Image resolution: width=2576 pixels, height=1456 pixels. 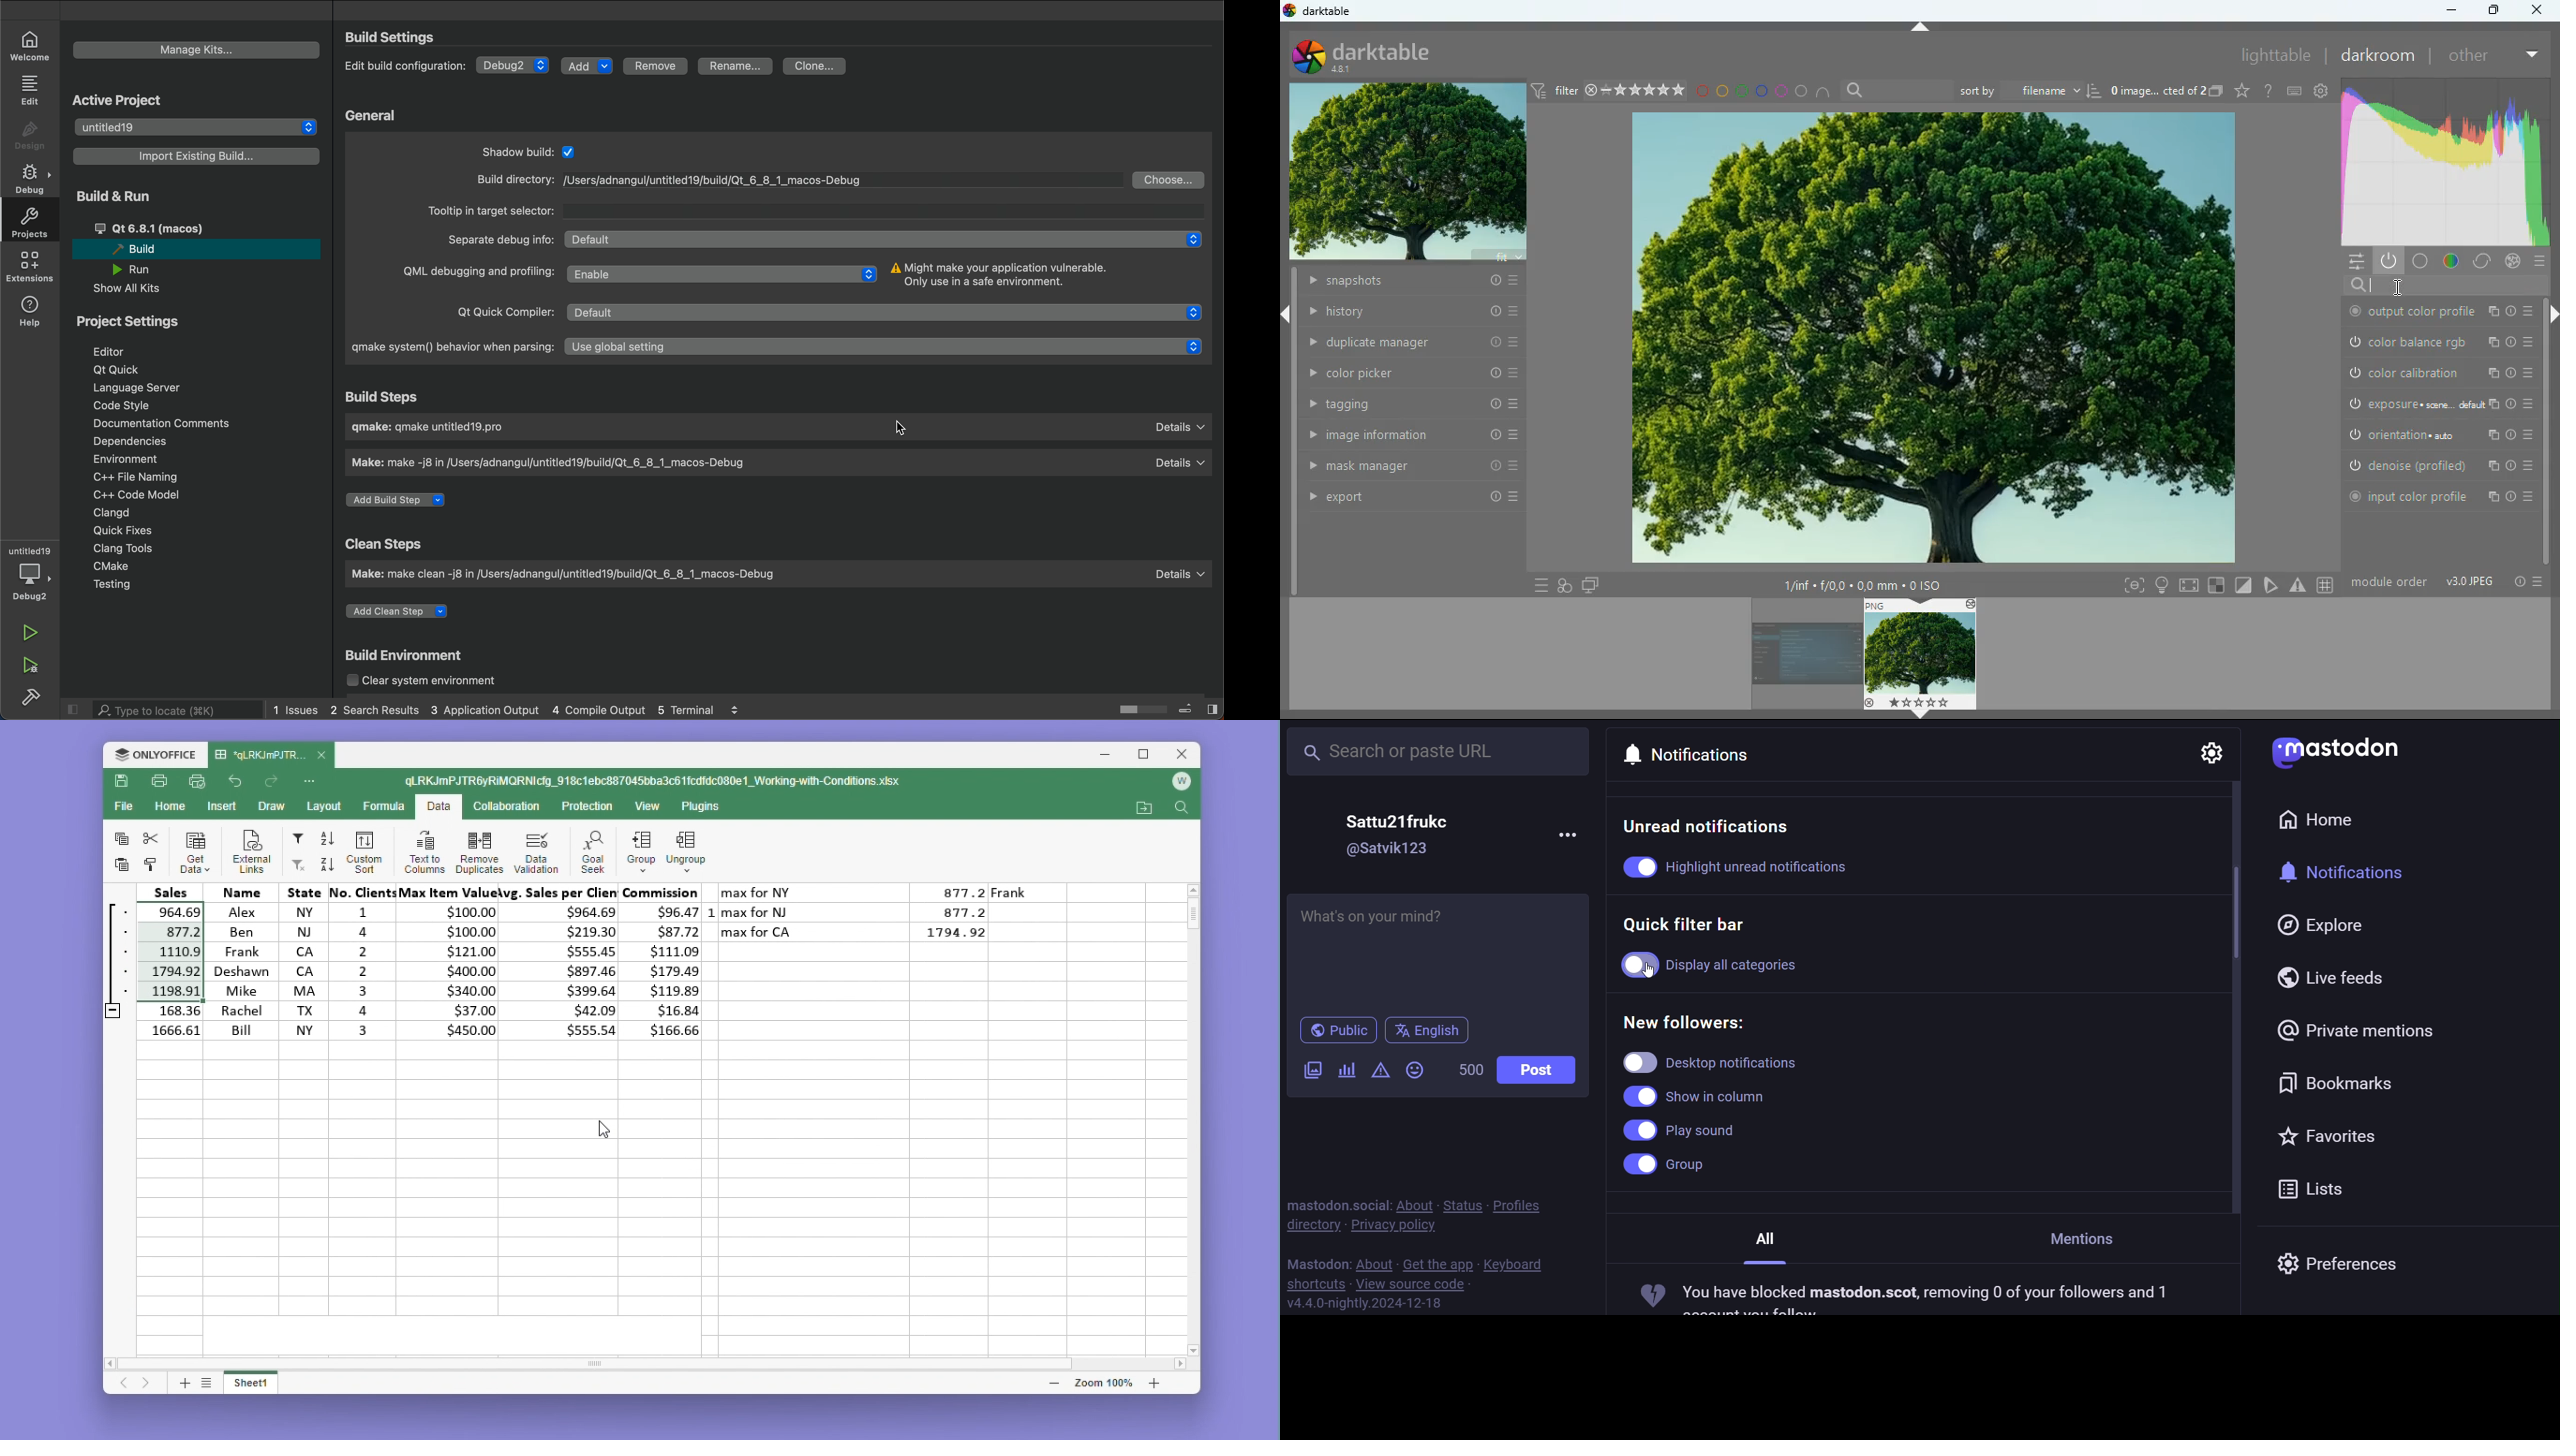 What do you see at coordinates (33, 179) in the screenshot?
I see `debug` at bounding box center [33, 179].